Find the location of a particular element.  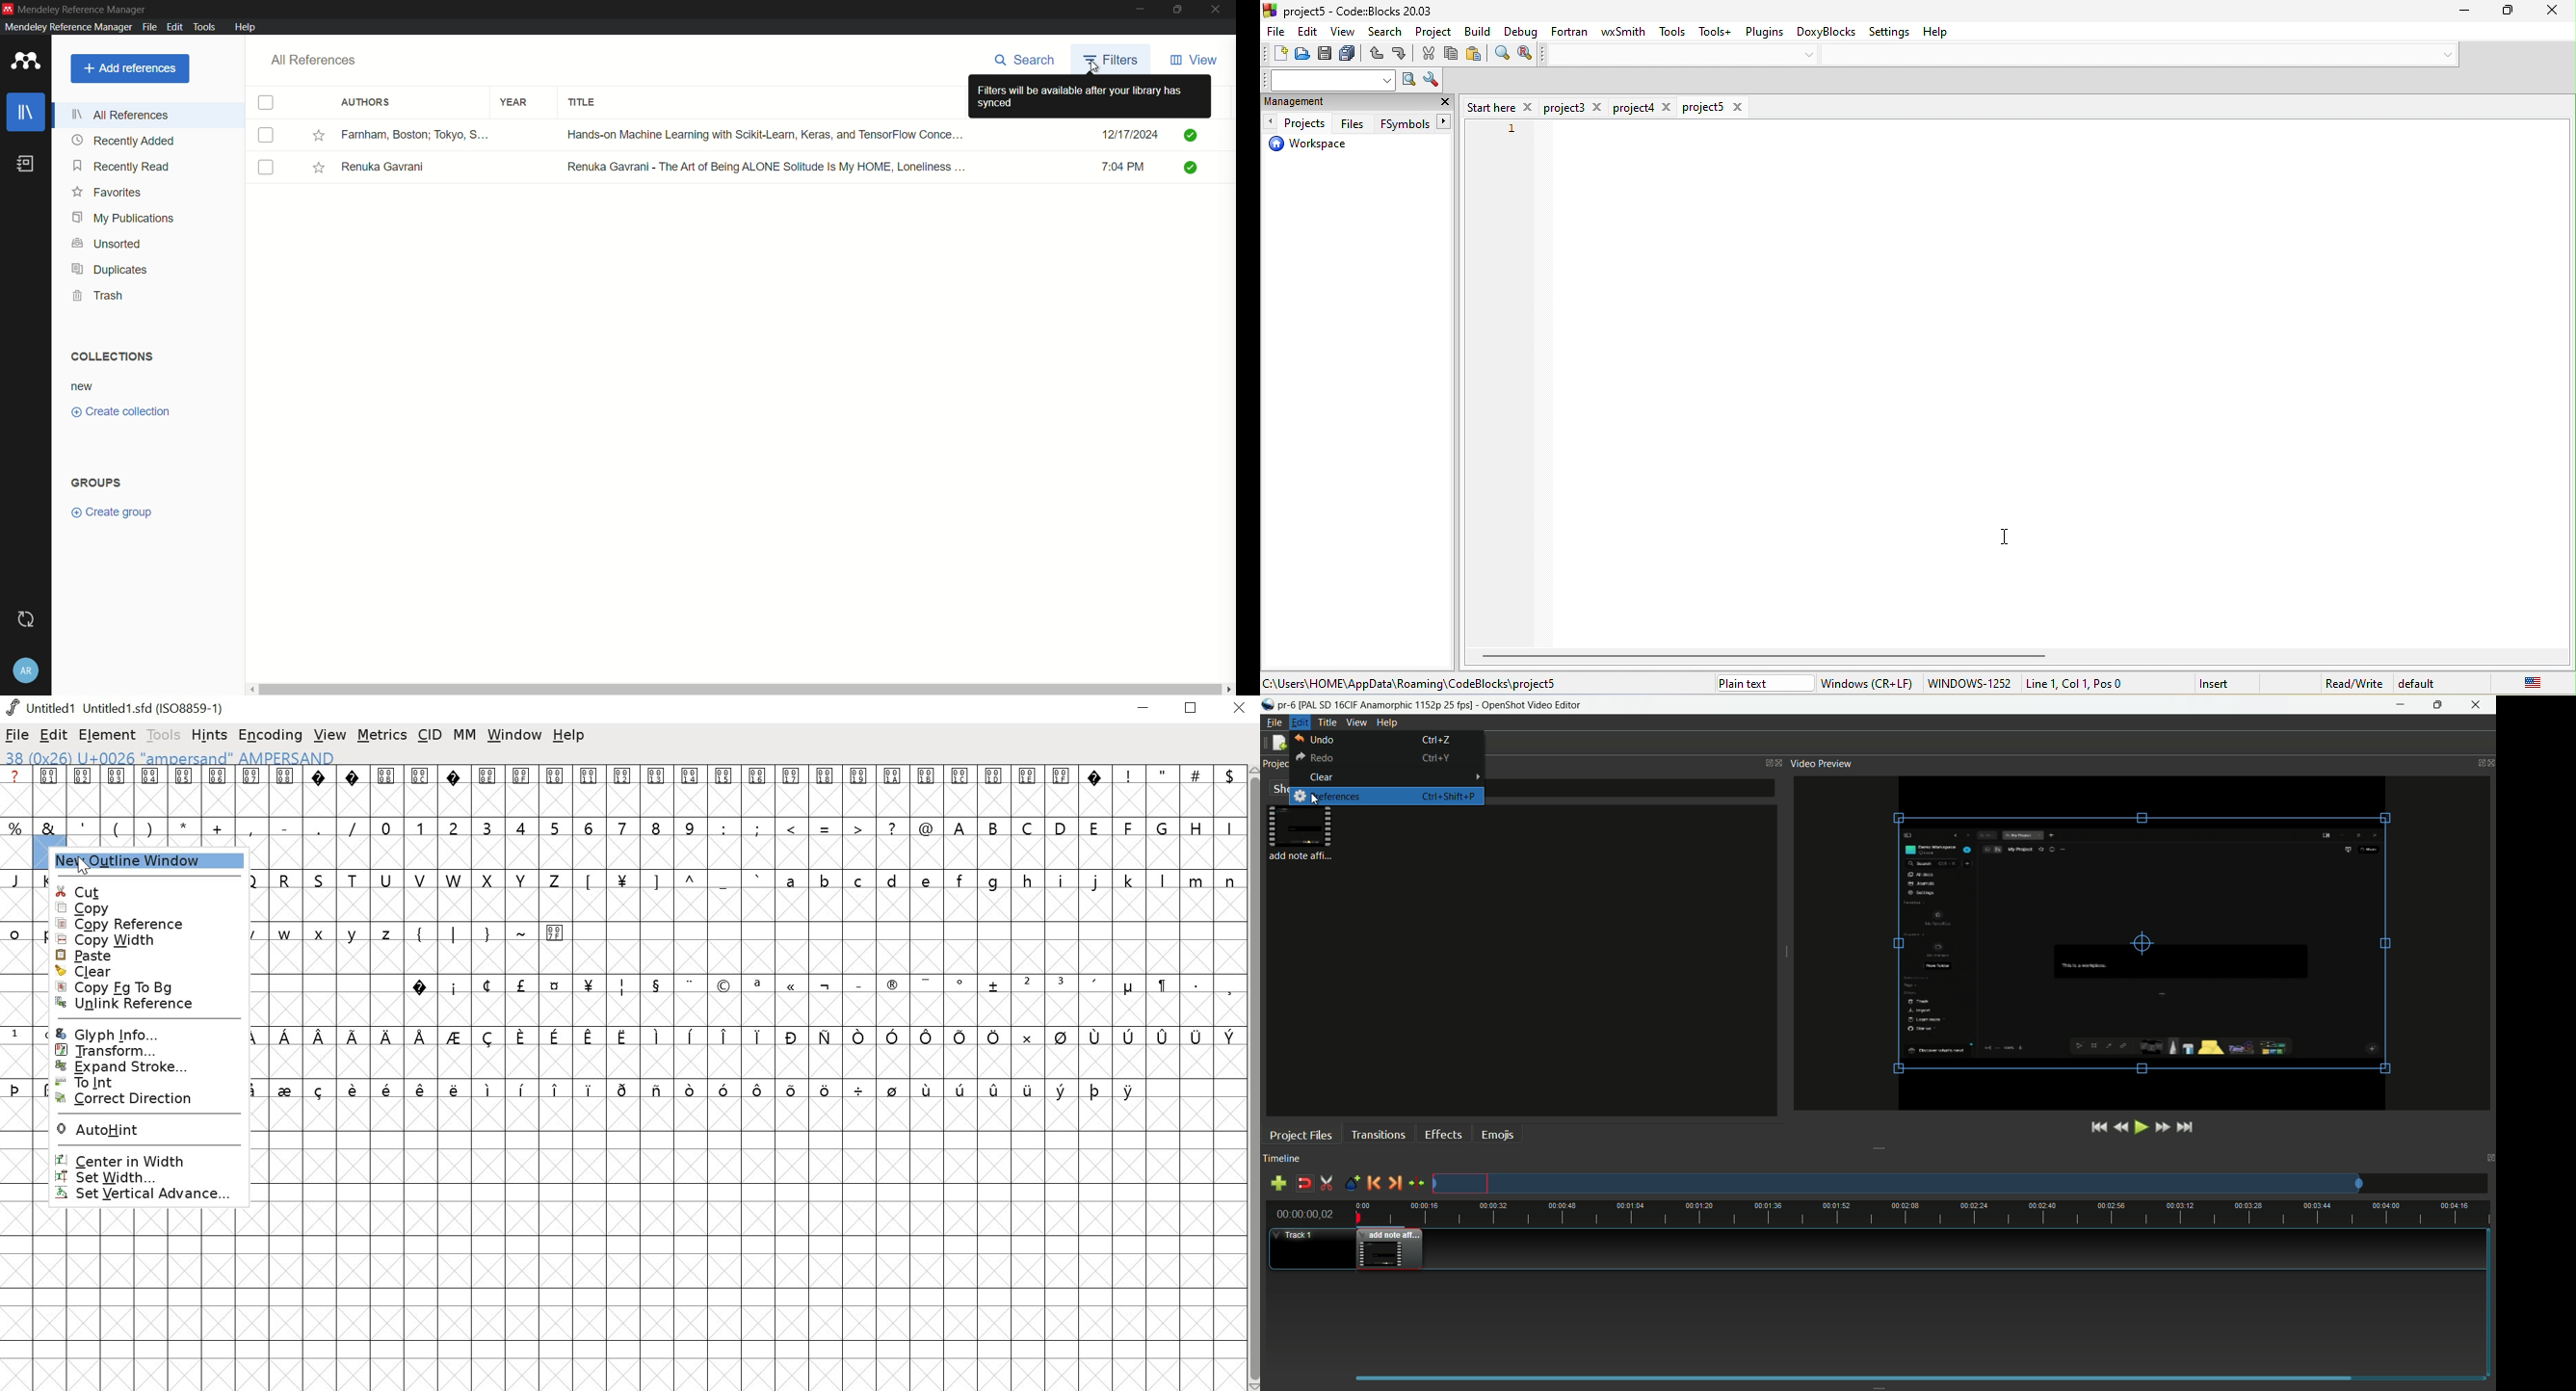

% is located at coordinates (17, 828).